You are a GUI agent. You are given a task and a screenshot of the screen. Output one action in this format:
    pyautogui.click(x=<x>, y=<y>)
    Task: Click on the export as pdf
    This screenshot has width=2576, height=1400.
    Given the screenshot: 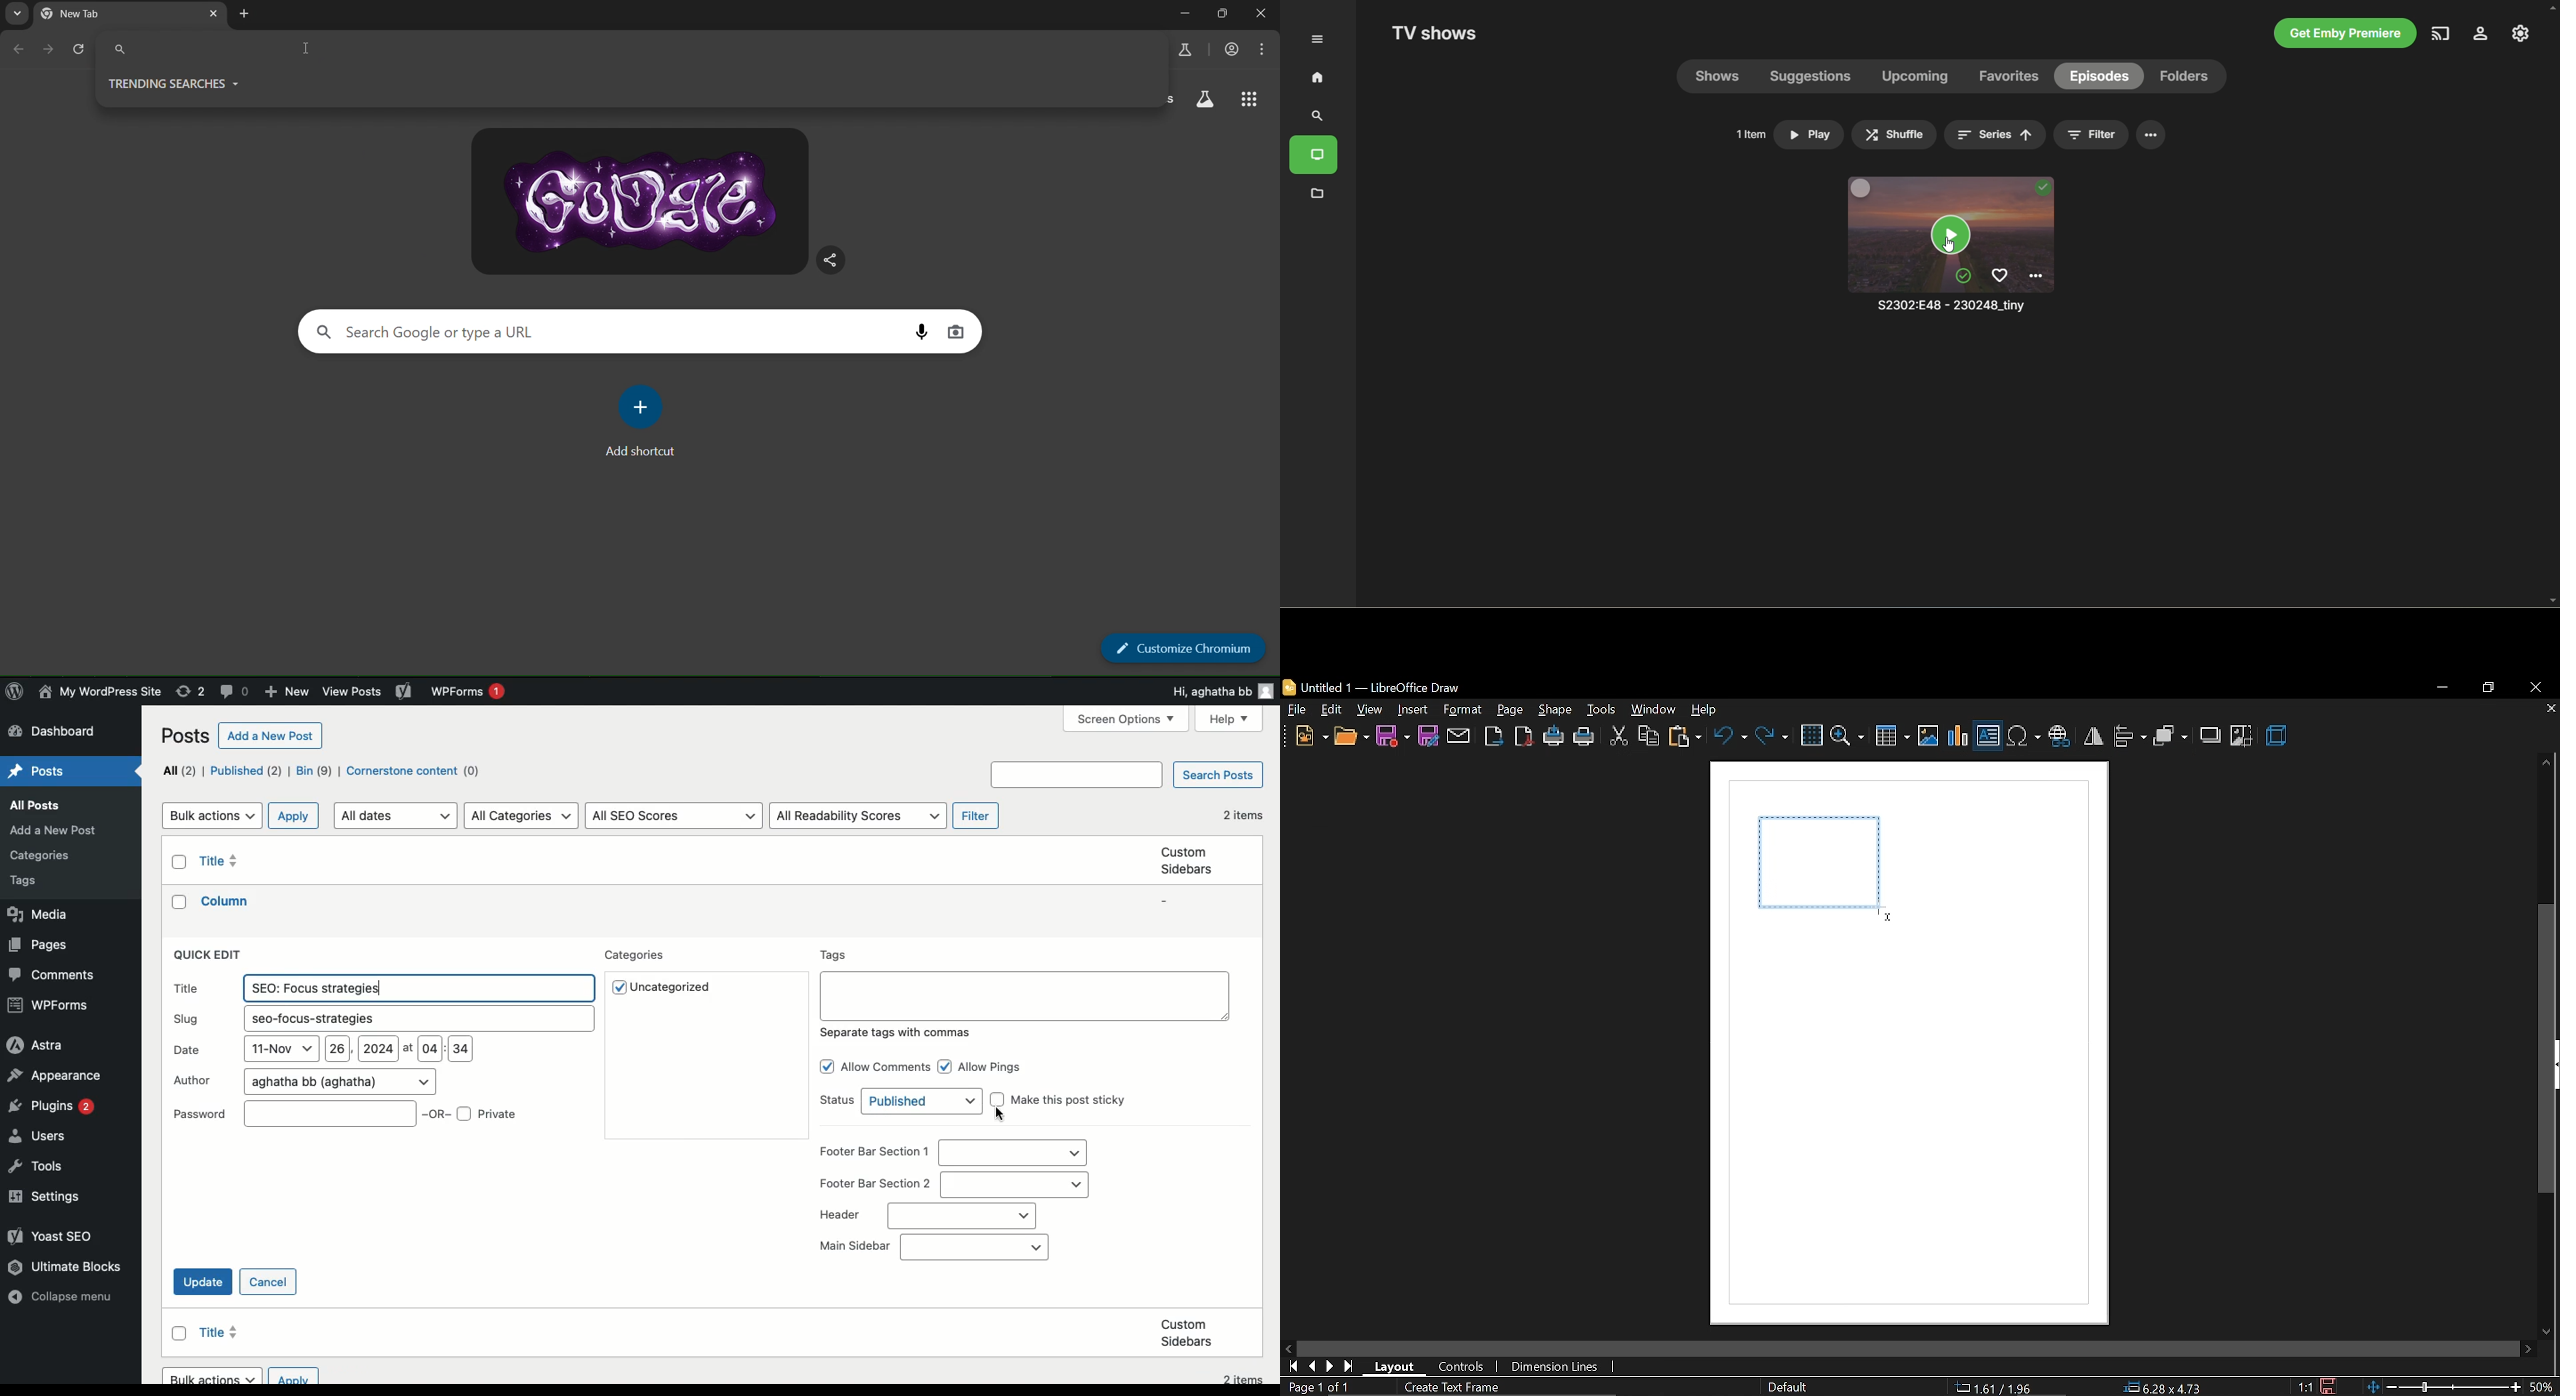 What is the action you would take?
    pyautogui.click(x=1523, y=736)
    